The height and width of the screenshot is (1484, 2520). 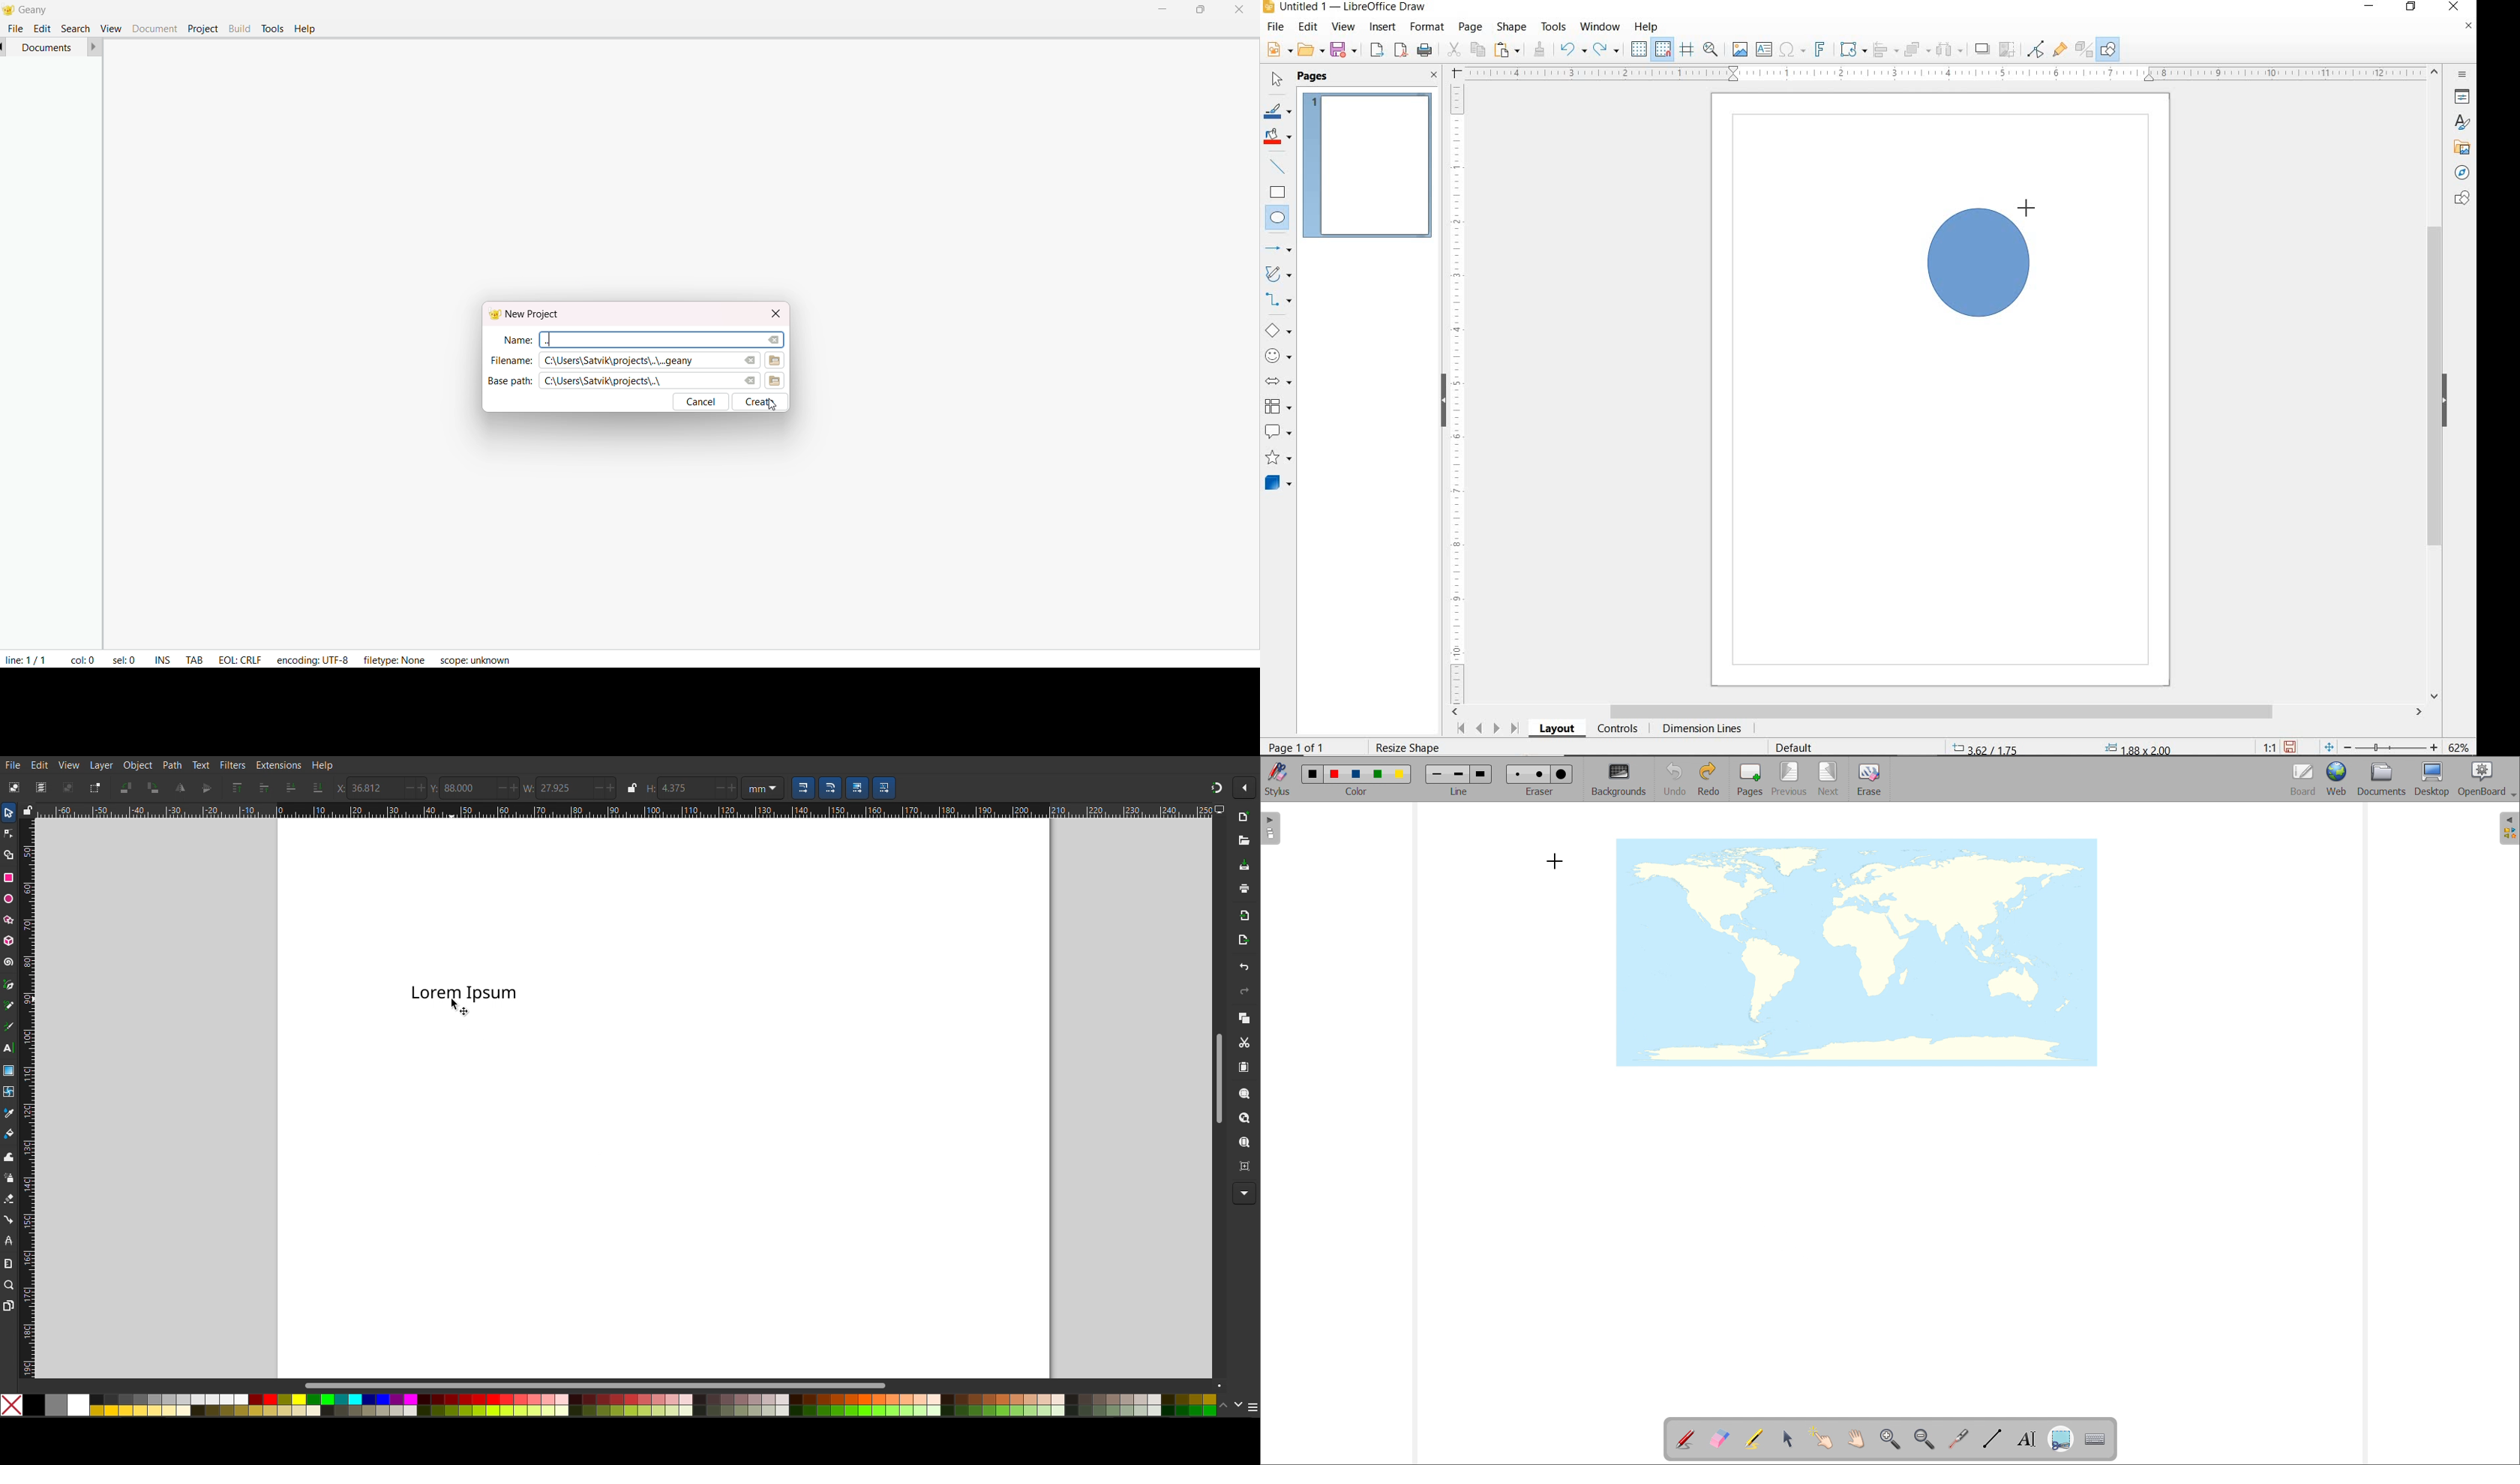 What do you see at coordinates (126, 788) in the screenshot?
I see `Object view CCW` at bounding box center [126, 788].